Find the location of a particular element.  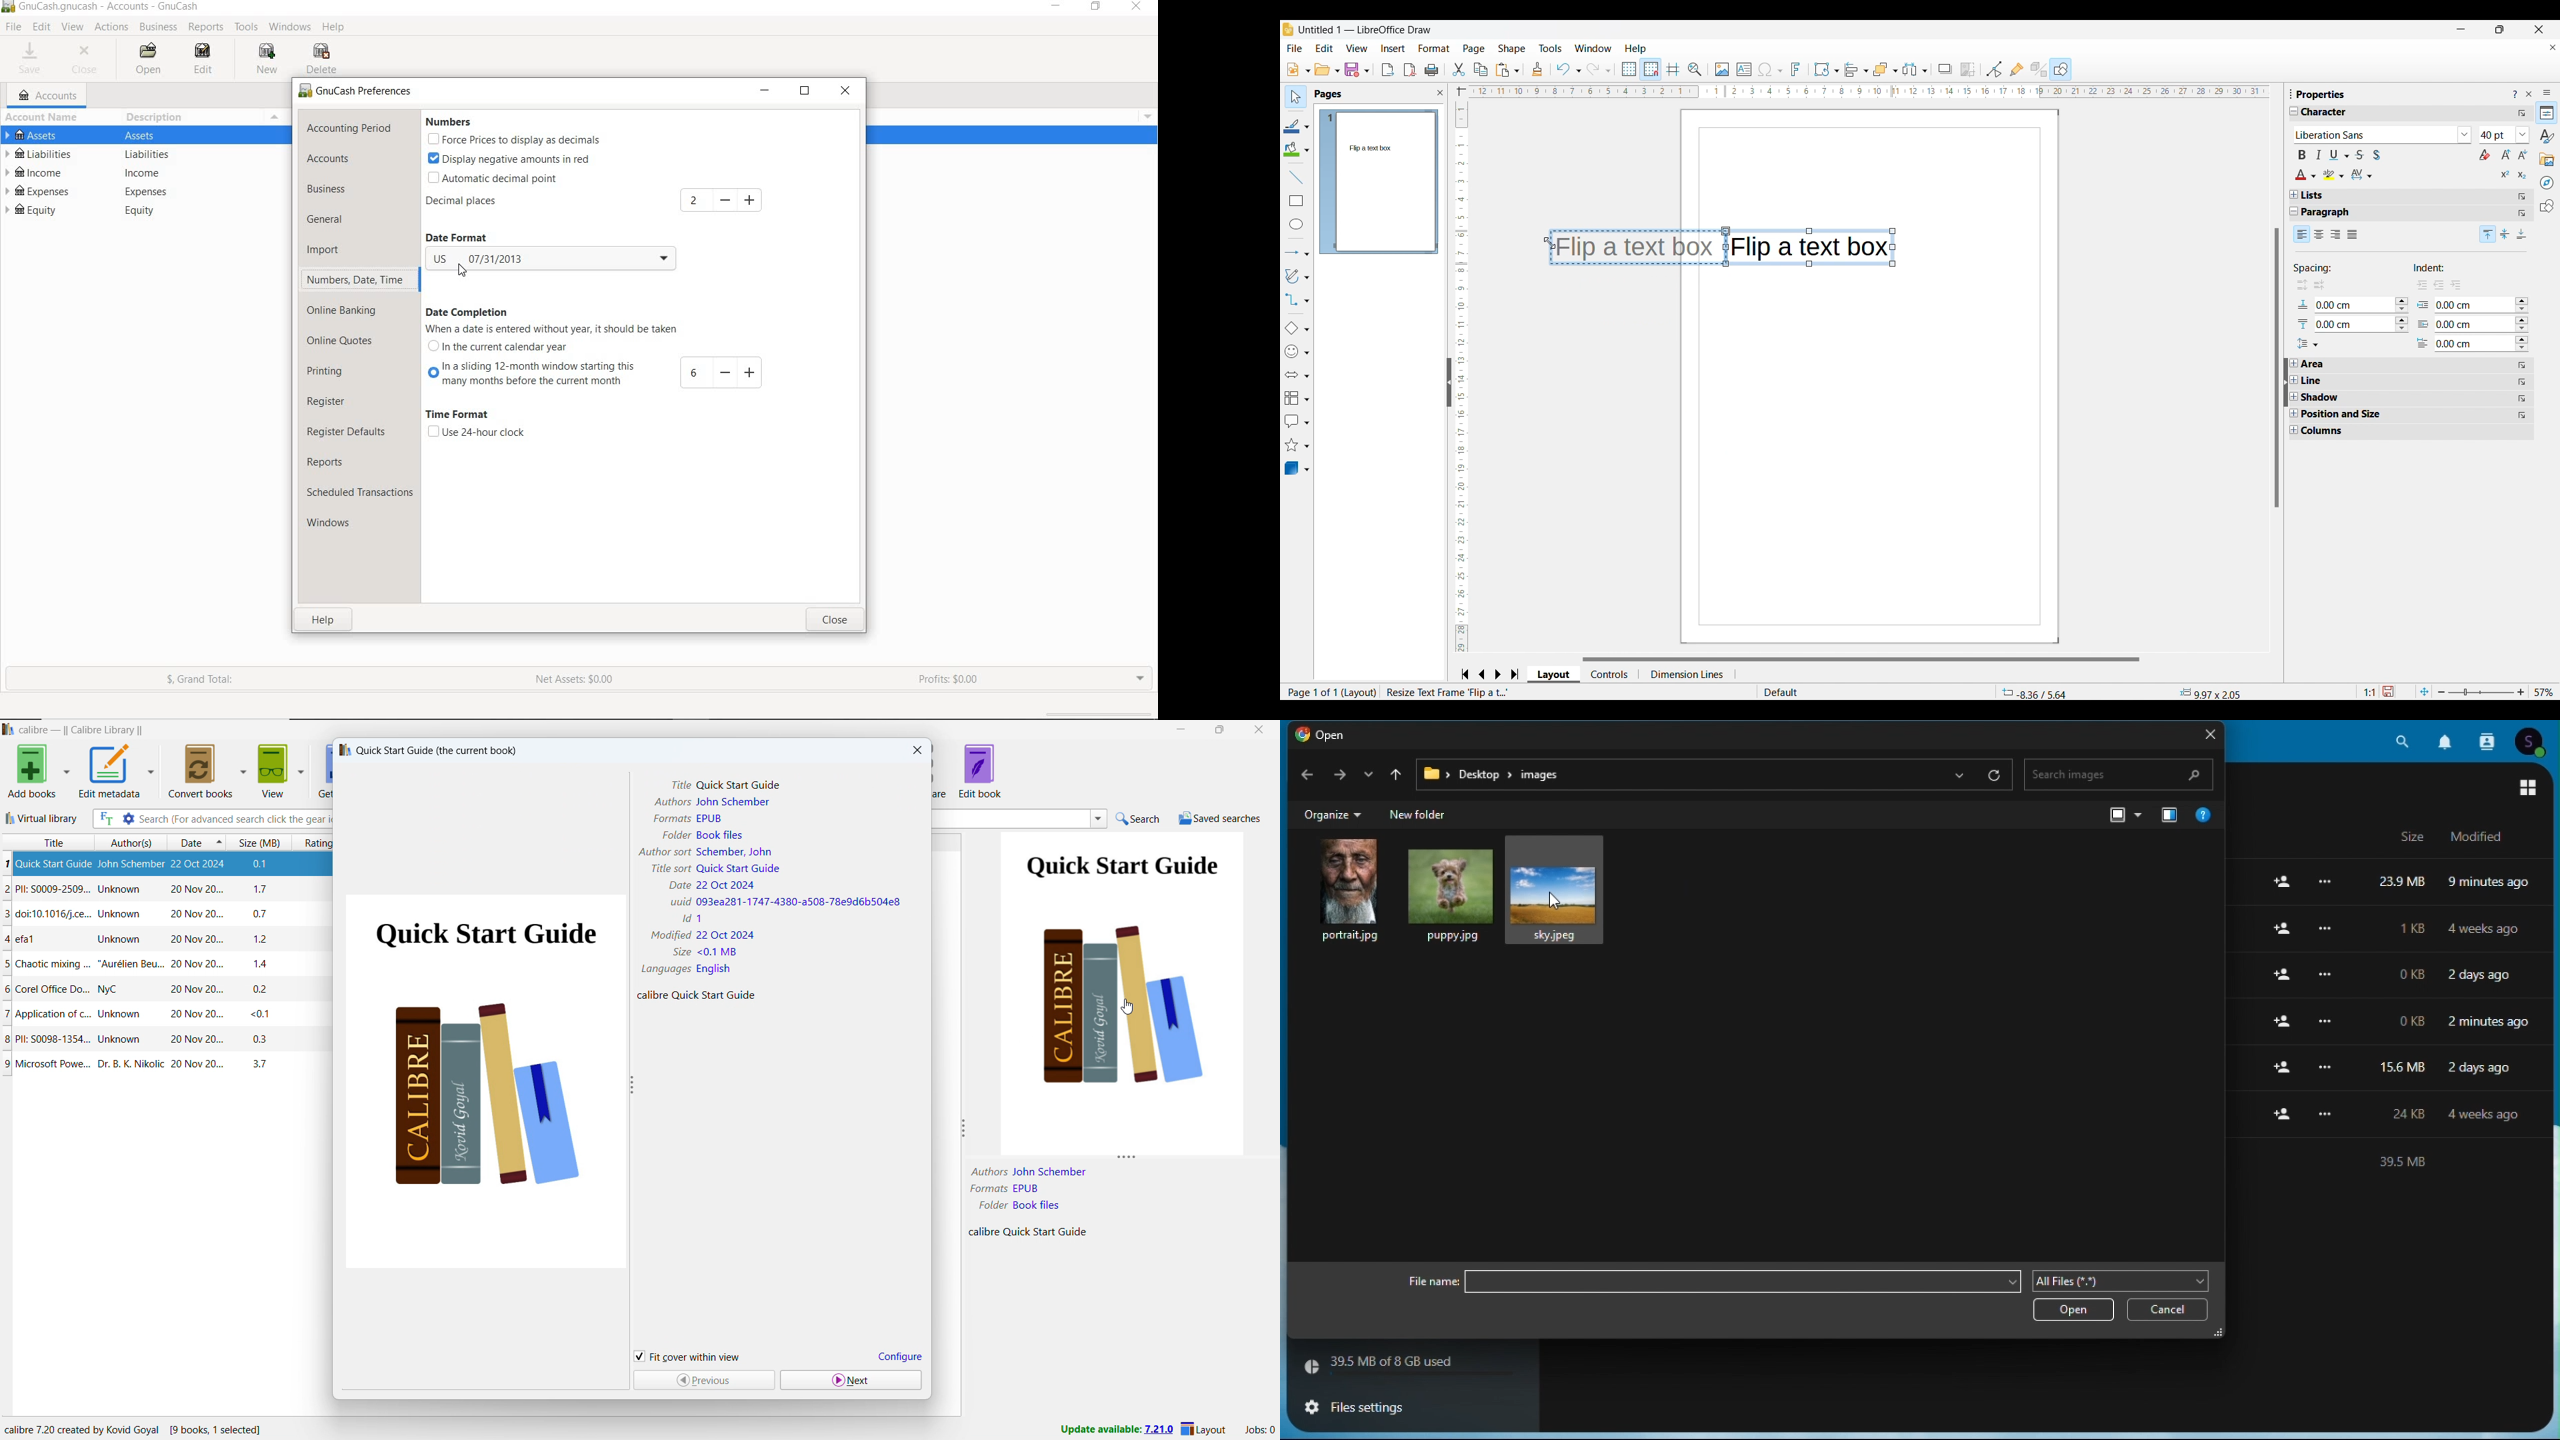

Indicates input for respective spacing options is located at coordinates (2303, 315).